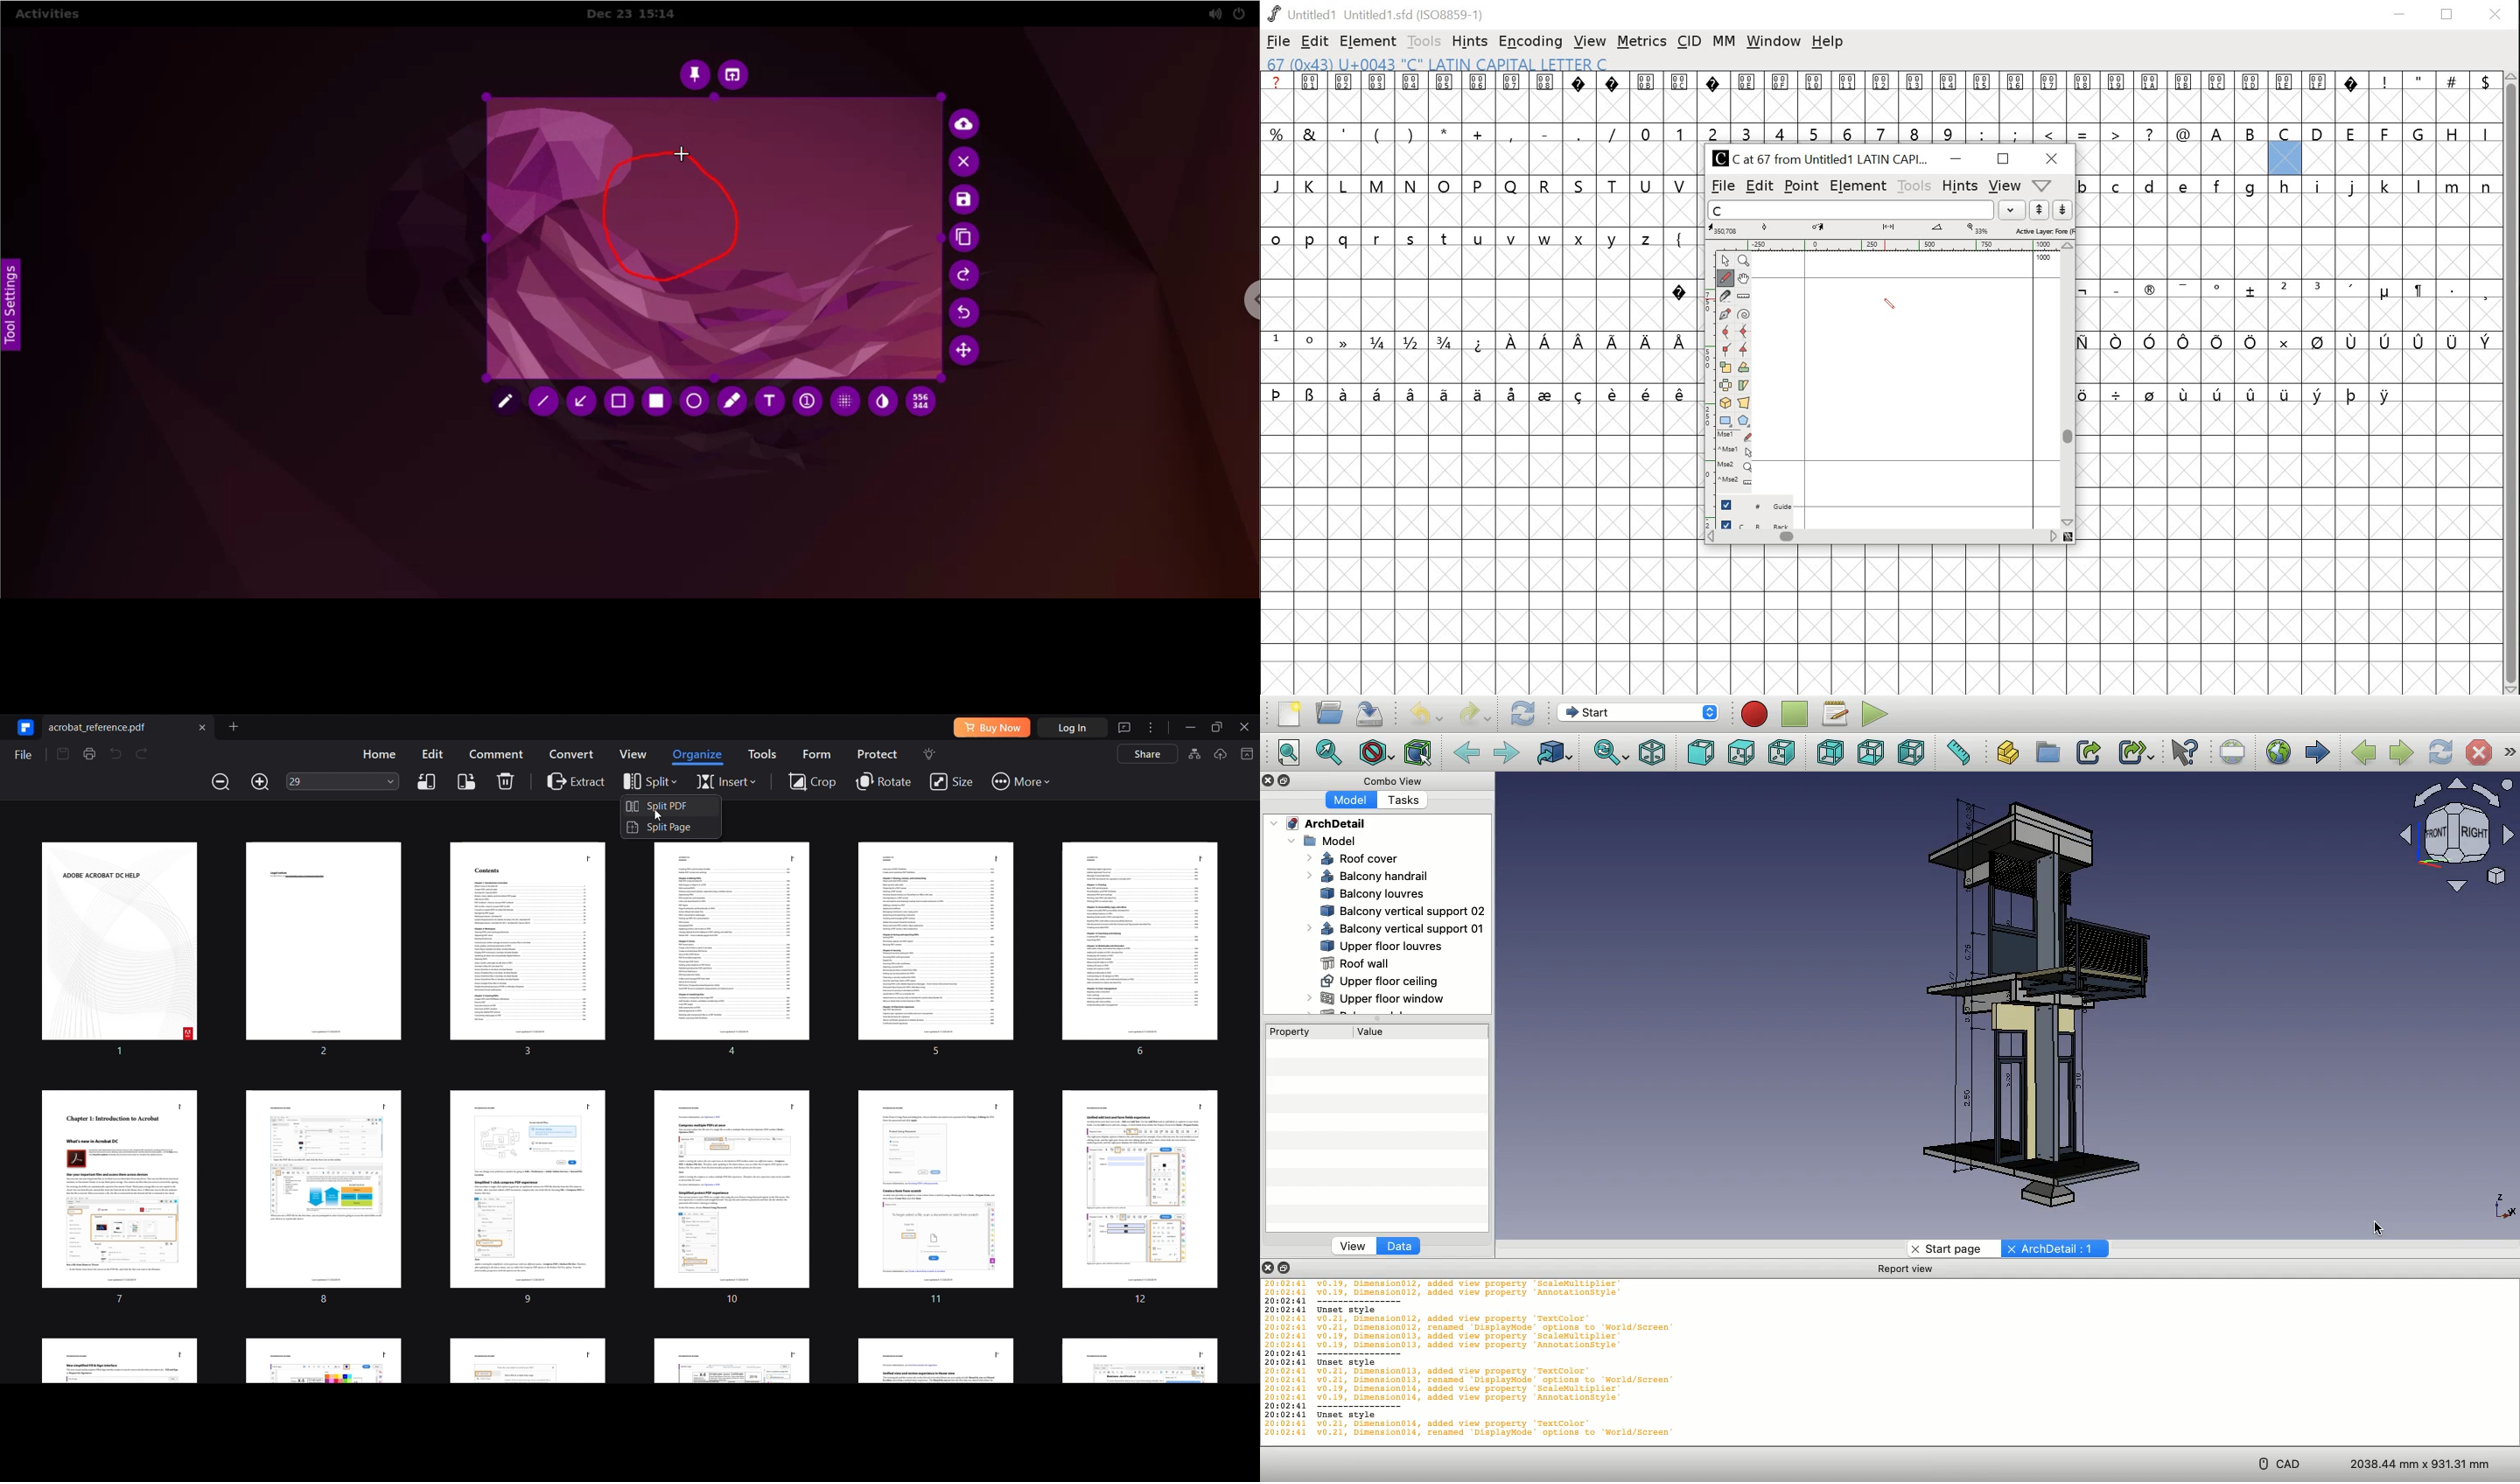 The width and height of the screenshot is (2520, 1484). I want to click on New, so click(1291, 713).